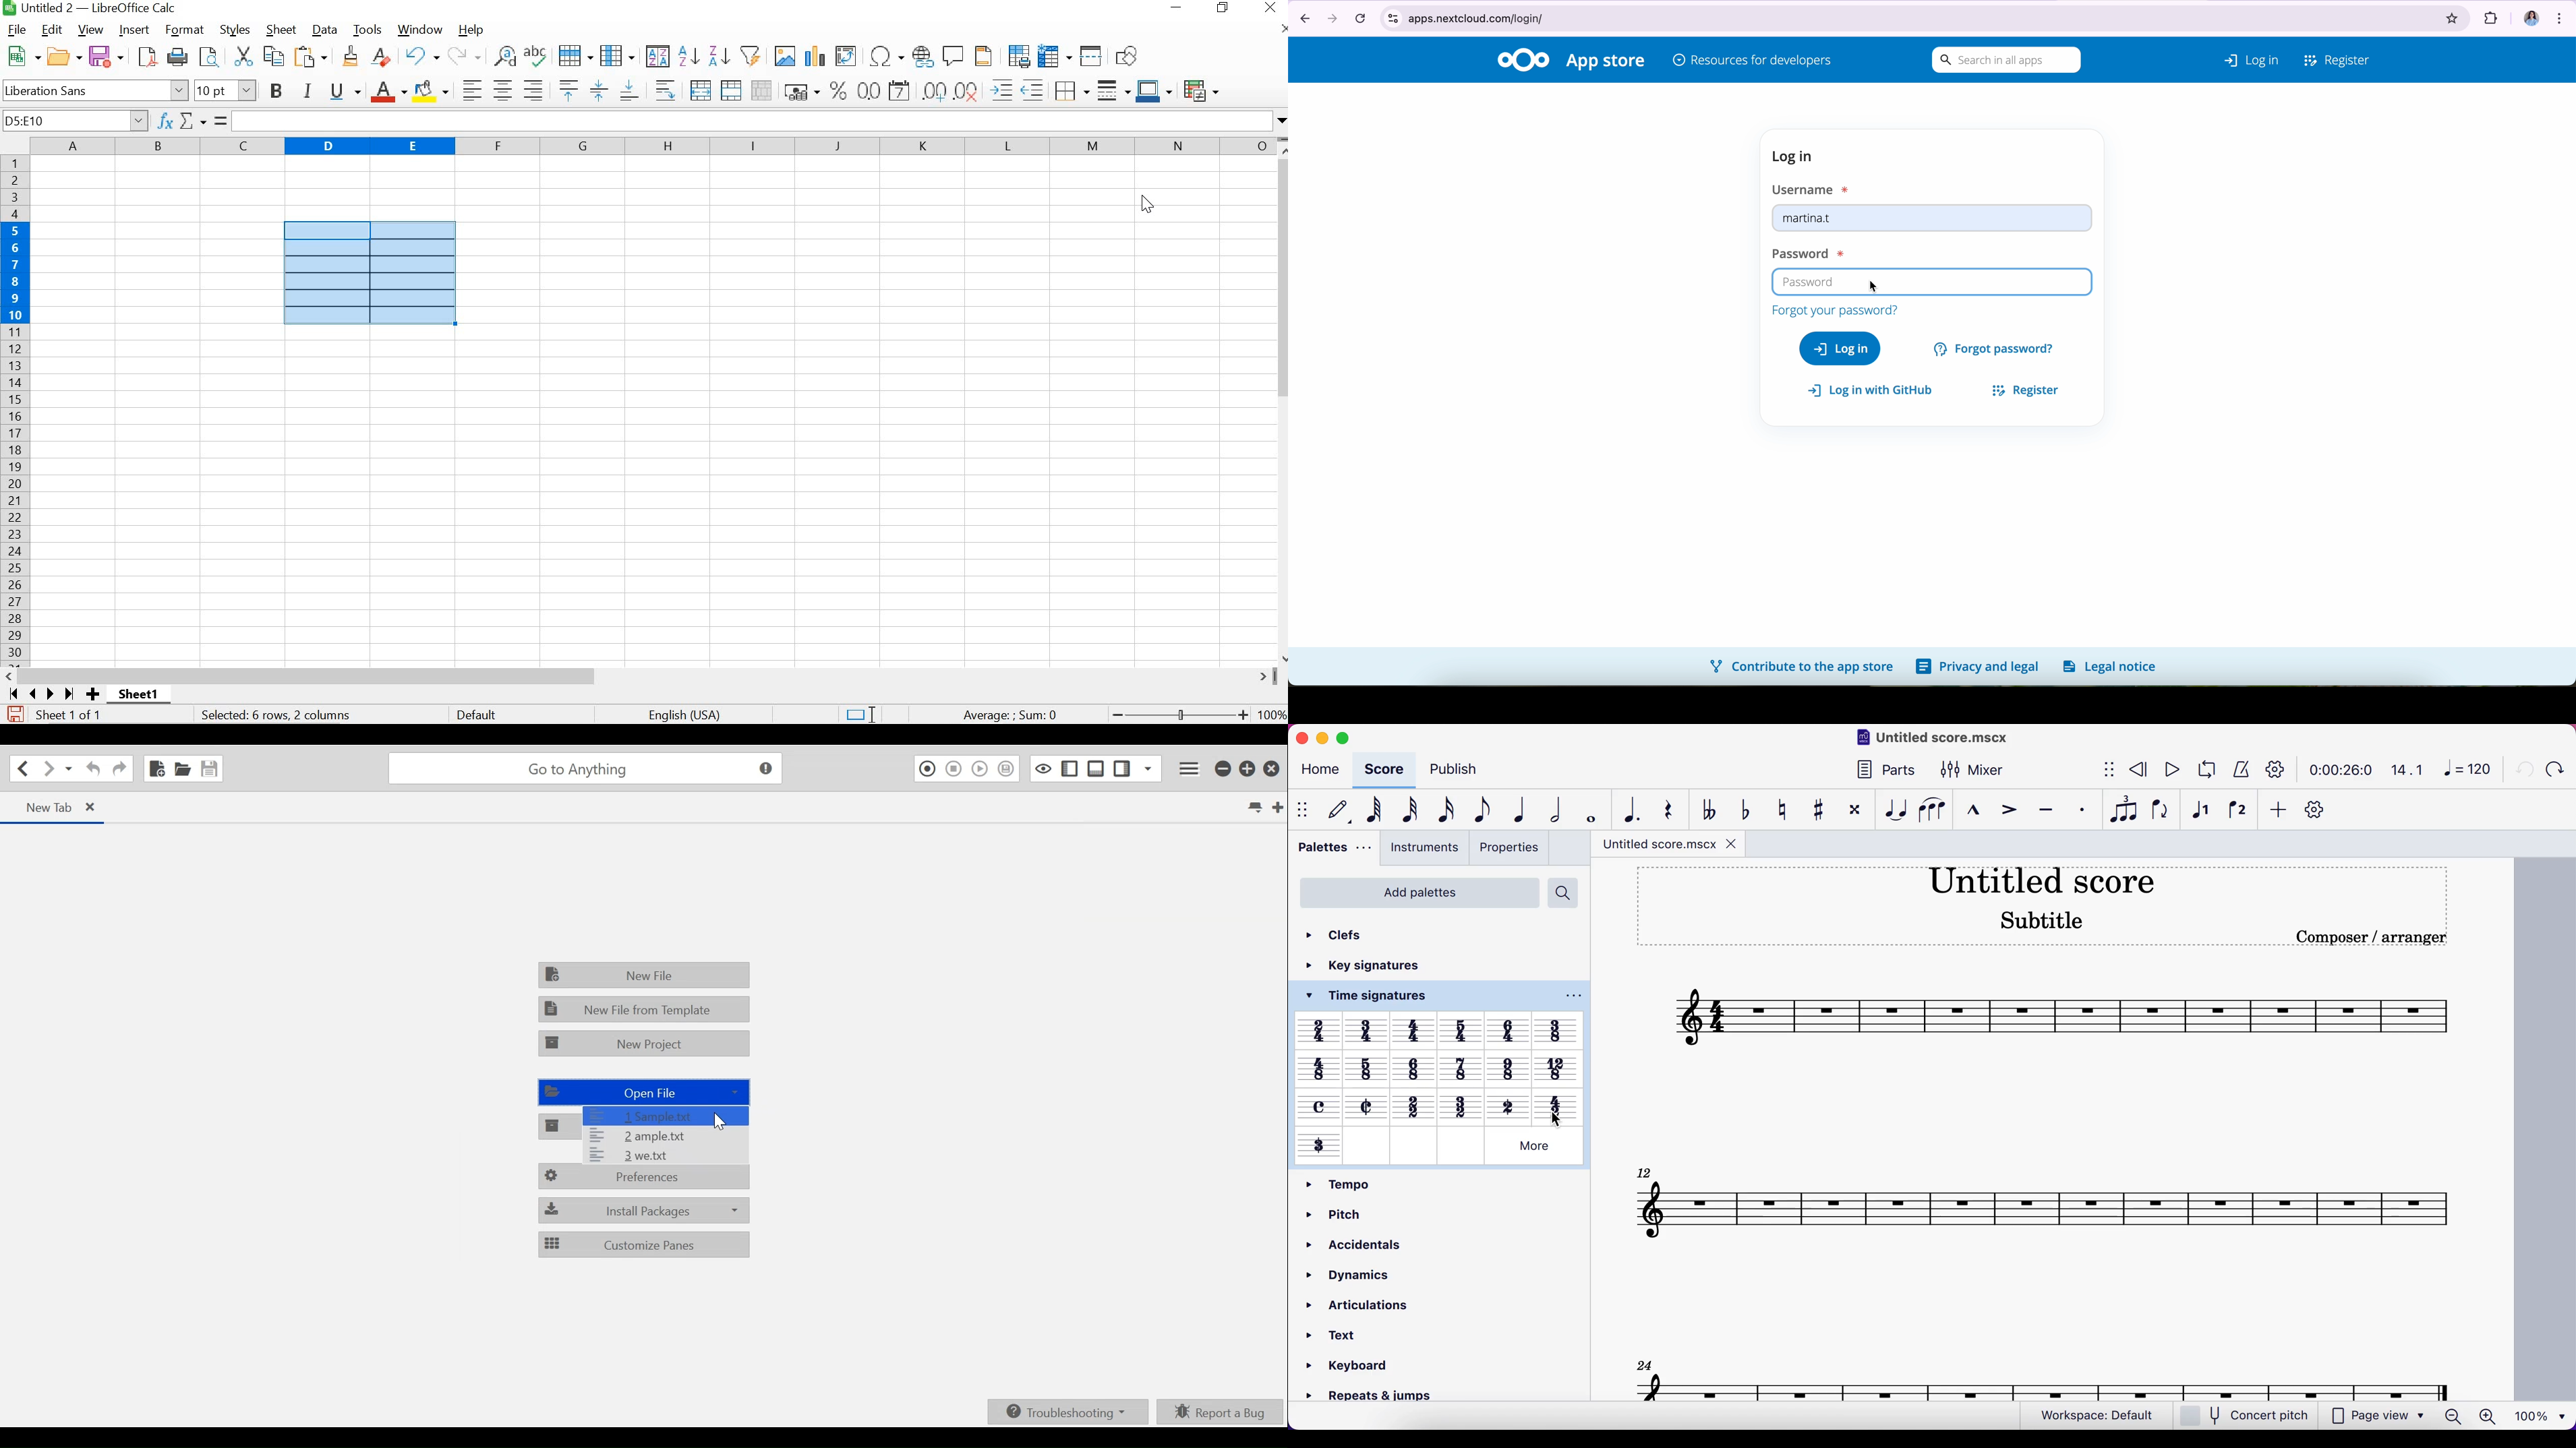 Image resolution: width=2576 pixels, height=1456 pixels. Describe the element at coordinates (2338, 58) in the screenshot. I see `register` at that location.